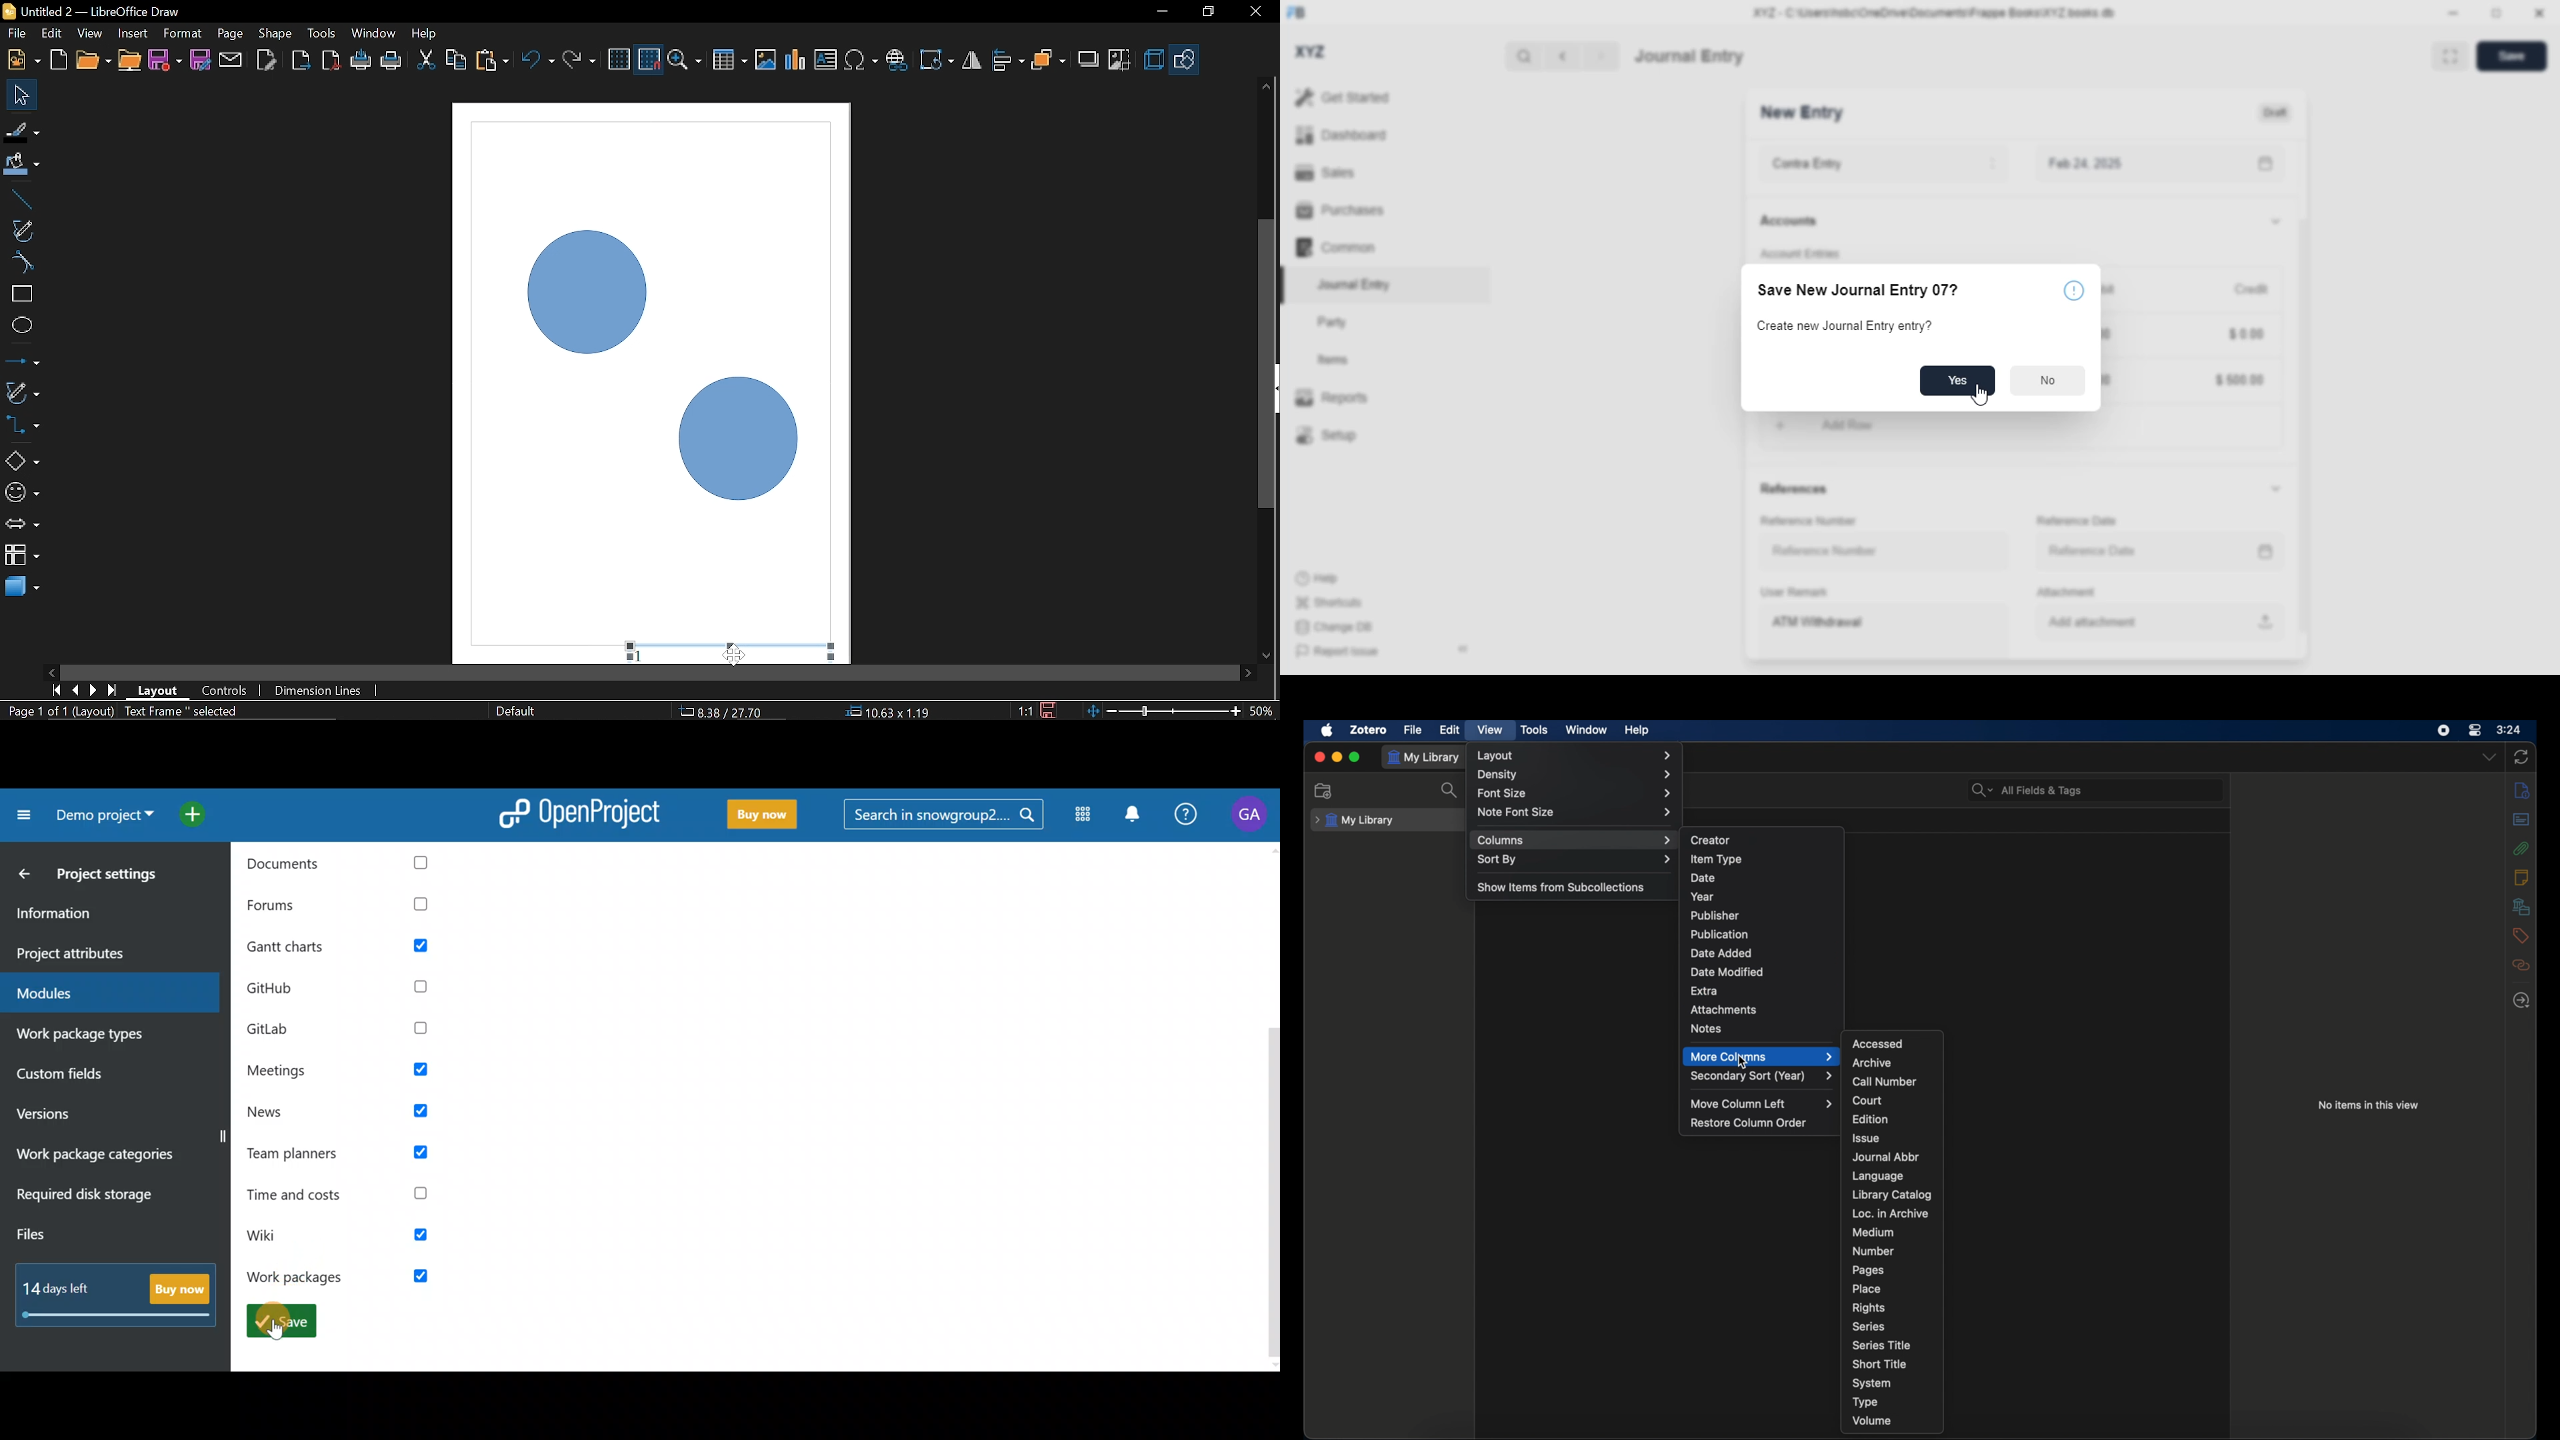 The height and width of the screenshot is (1456, 2576). Describe the element at coordinates (1120, 61) in the screenshot. I see `crop image` at that location.